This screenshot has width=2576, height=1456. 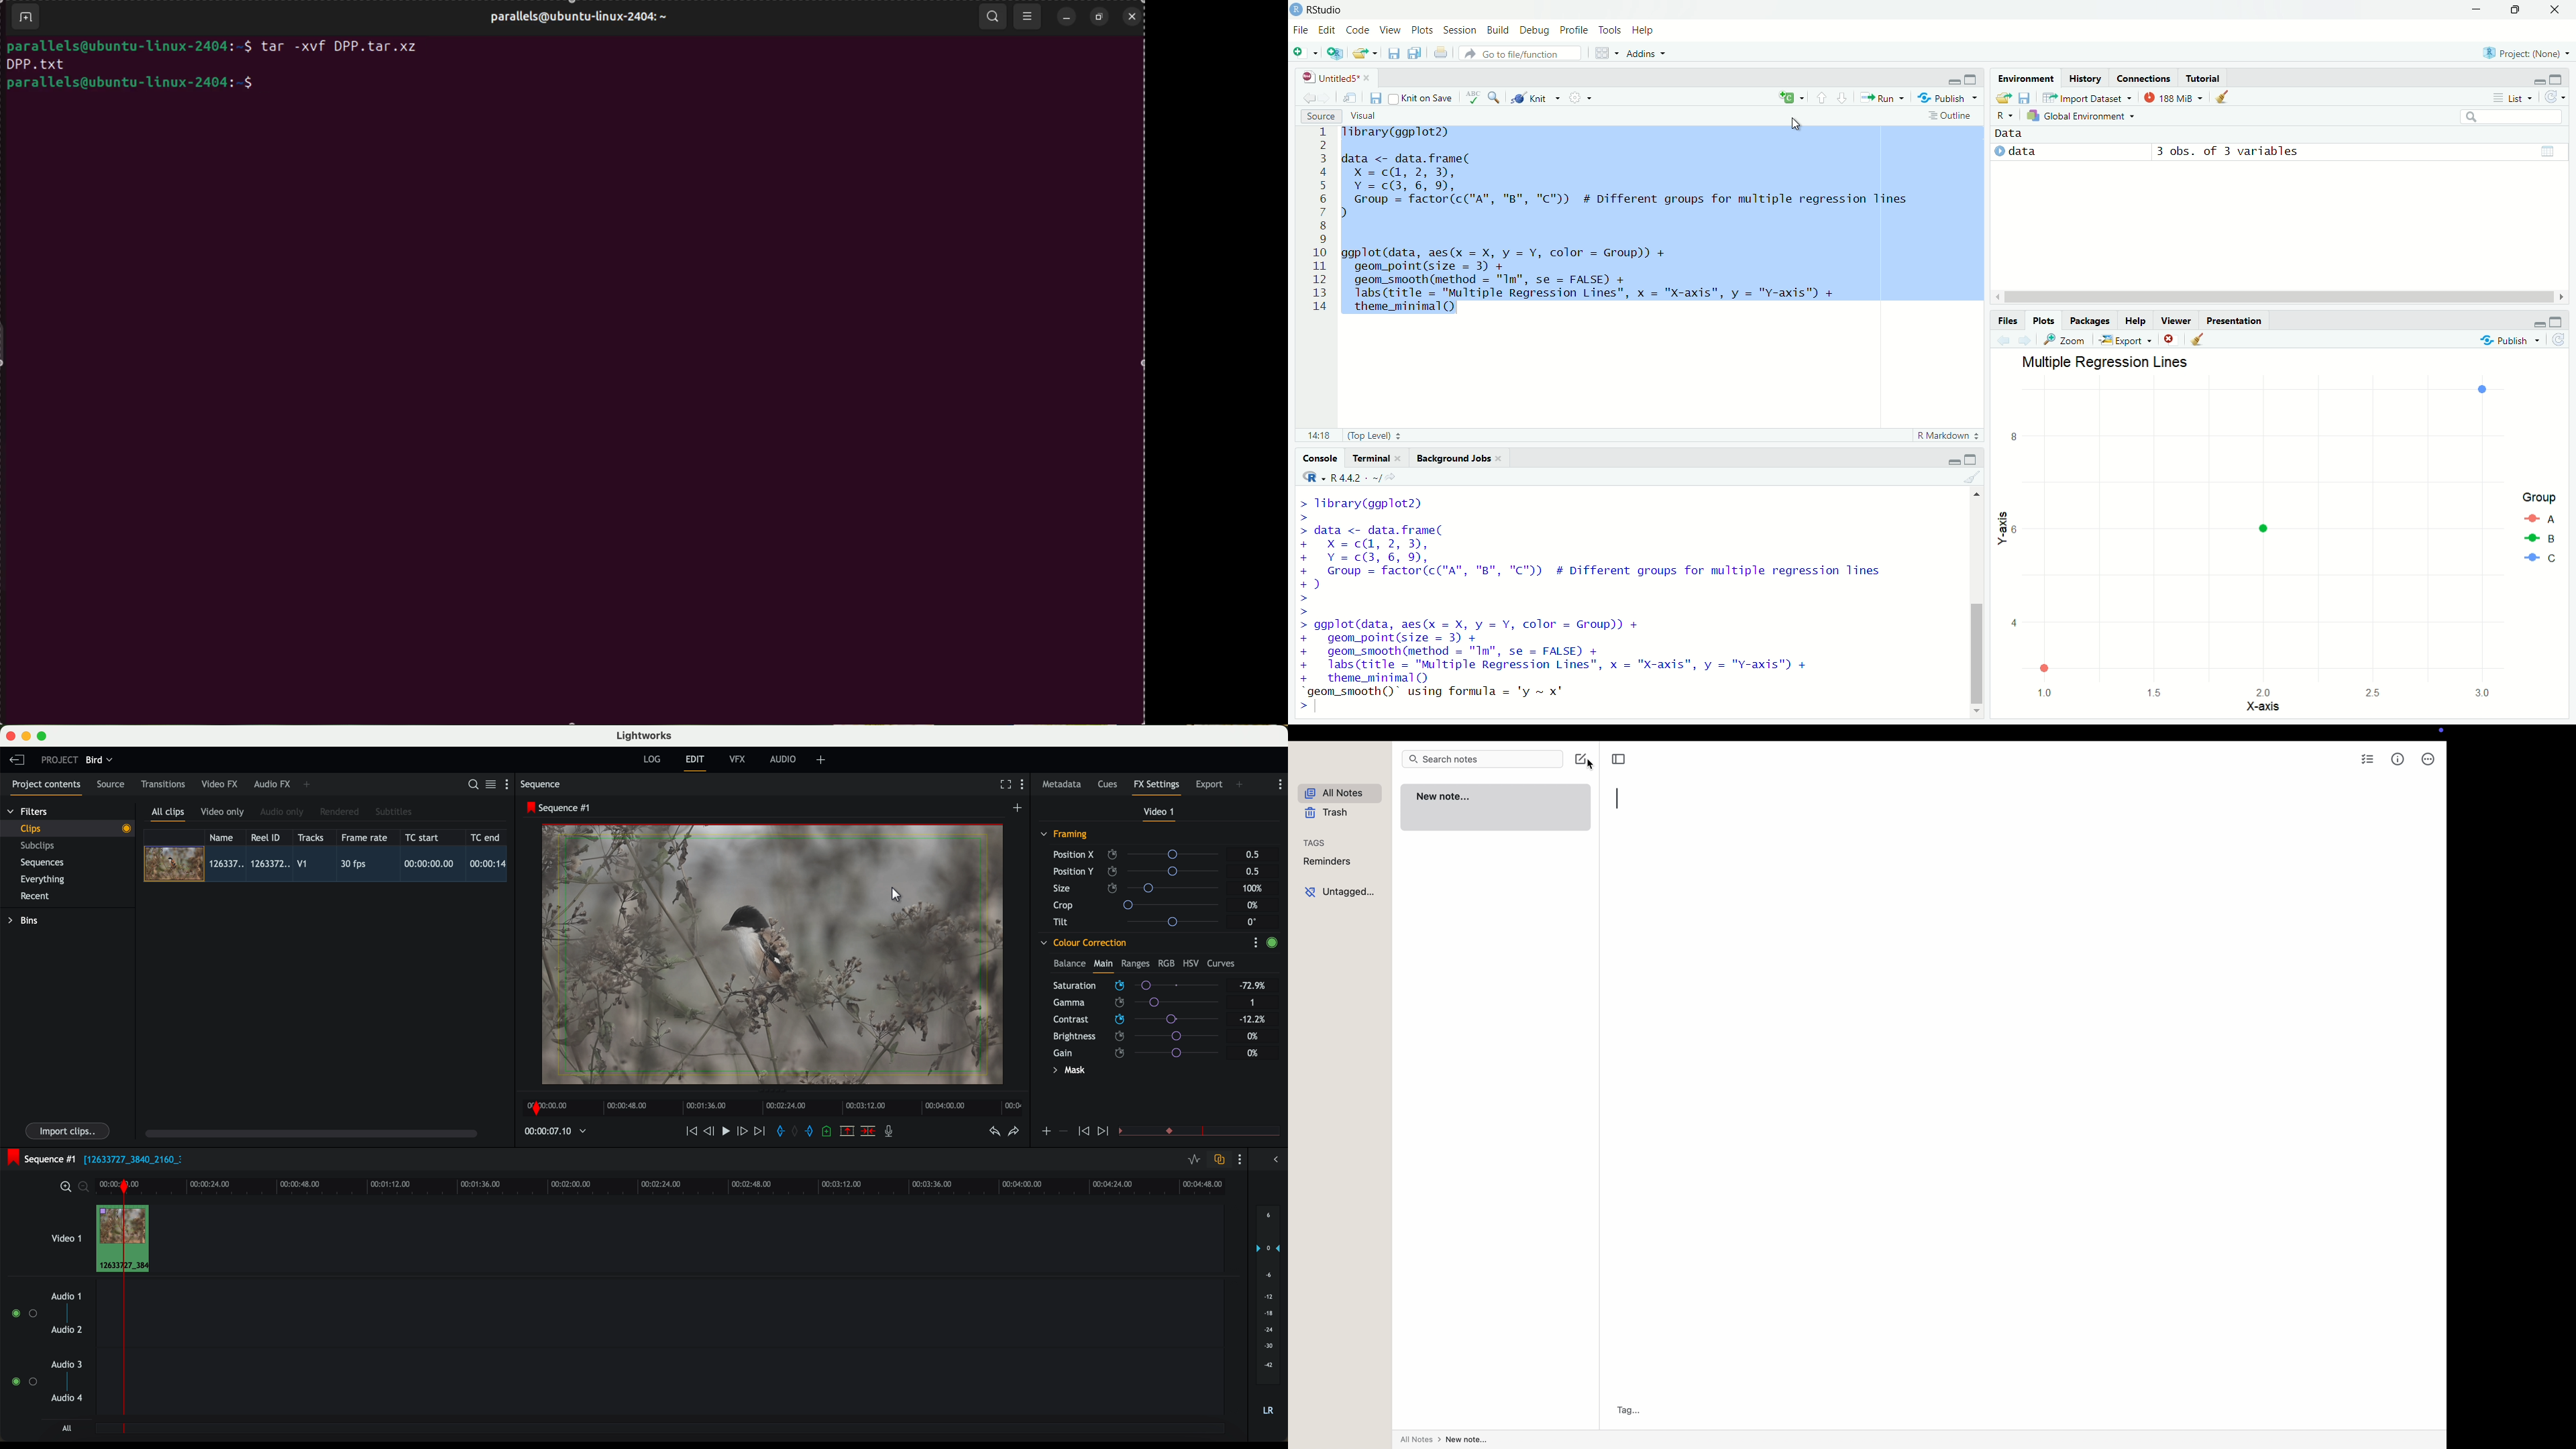 What do you see at coordinates (1648, 30) in the screenshot?
I see `Help` at bounding box center [1648, 30].